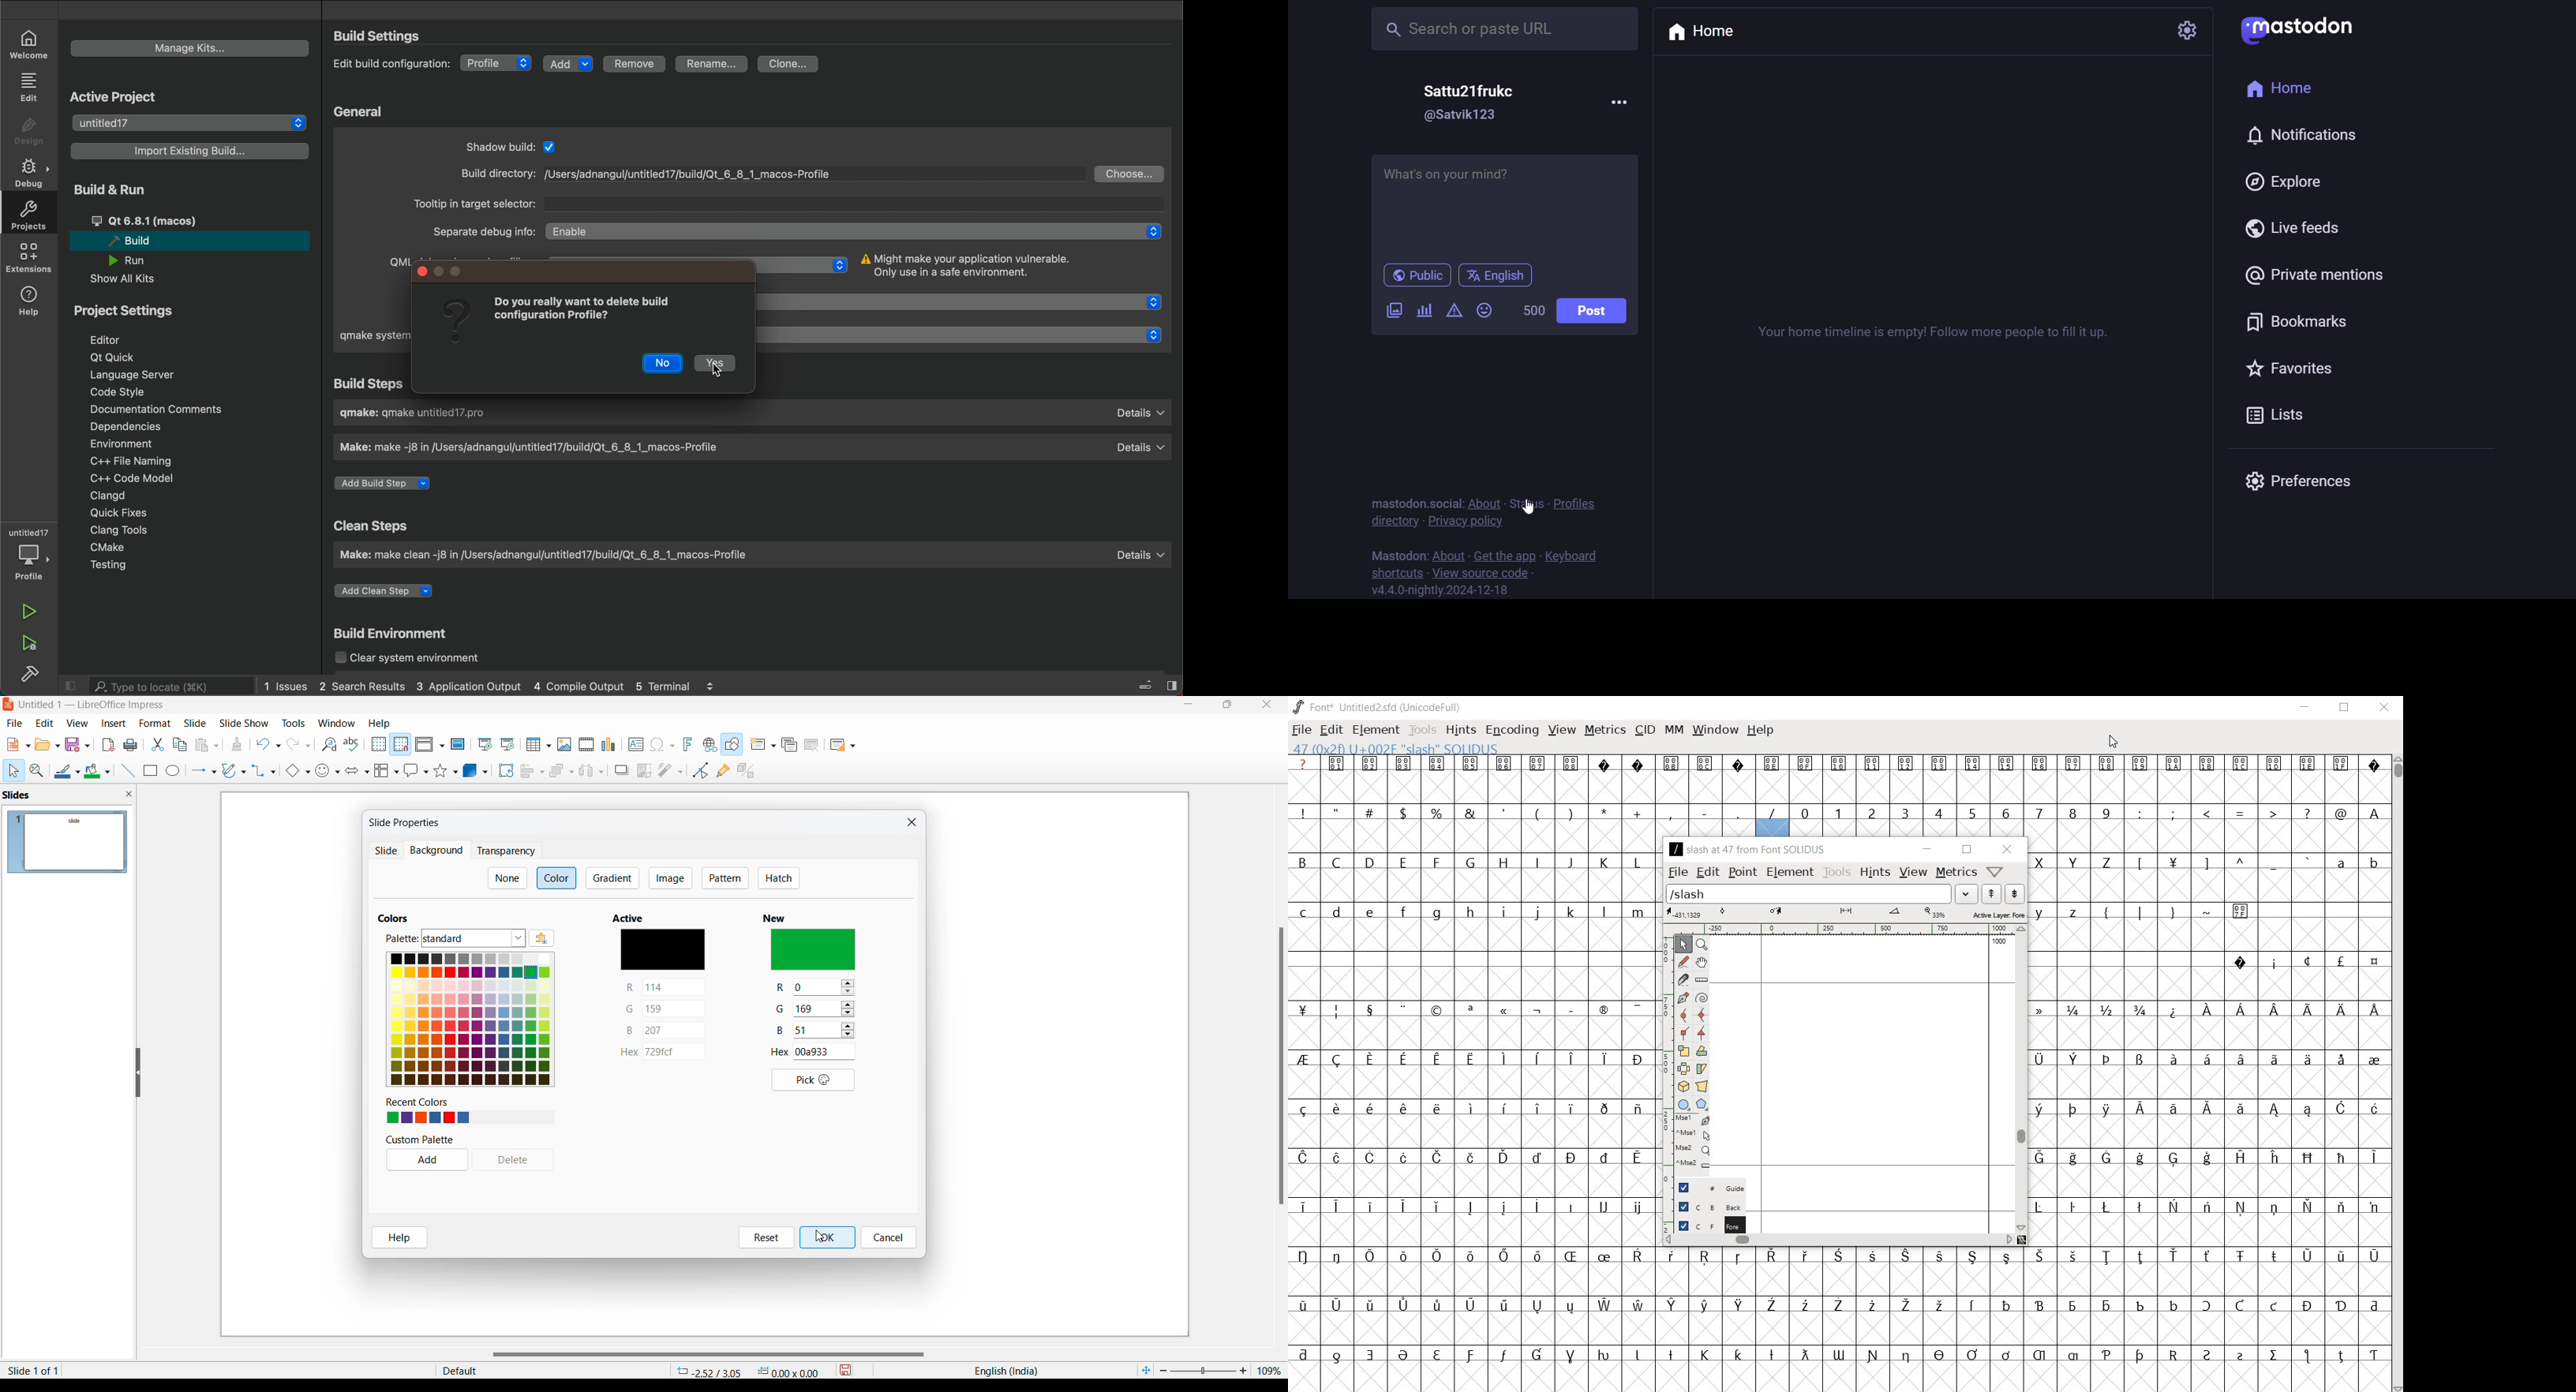 The image size is (2576, 1400). I want to click on duplicate slide, so click(788, 746).